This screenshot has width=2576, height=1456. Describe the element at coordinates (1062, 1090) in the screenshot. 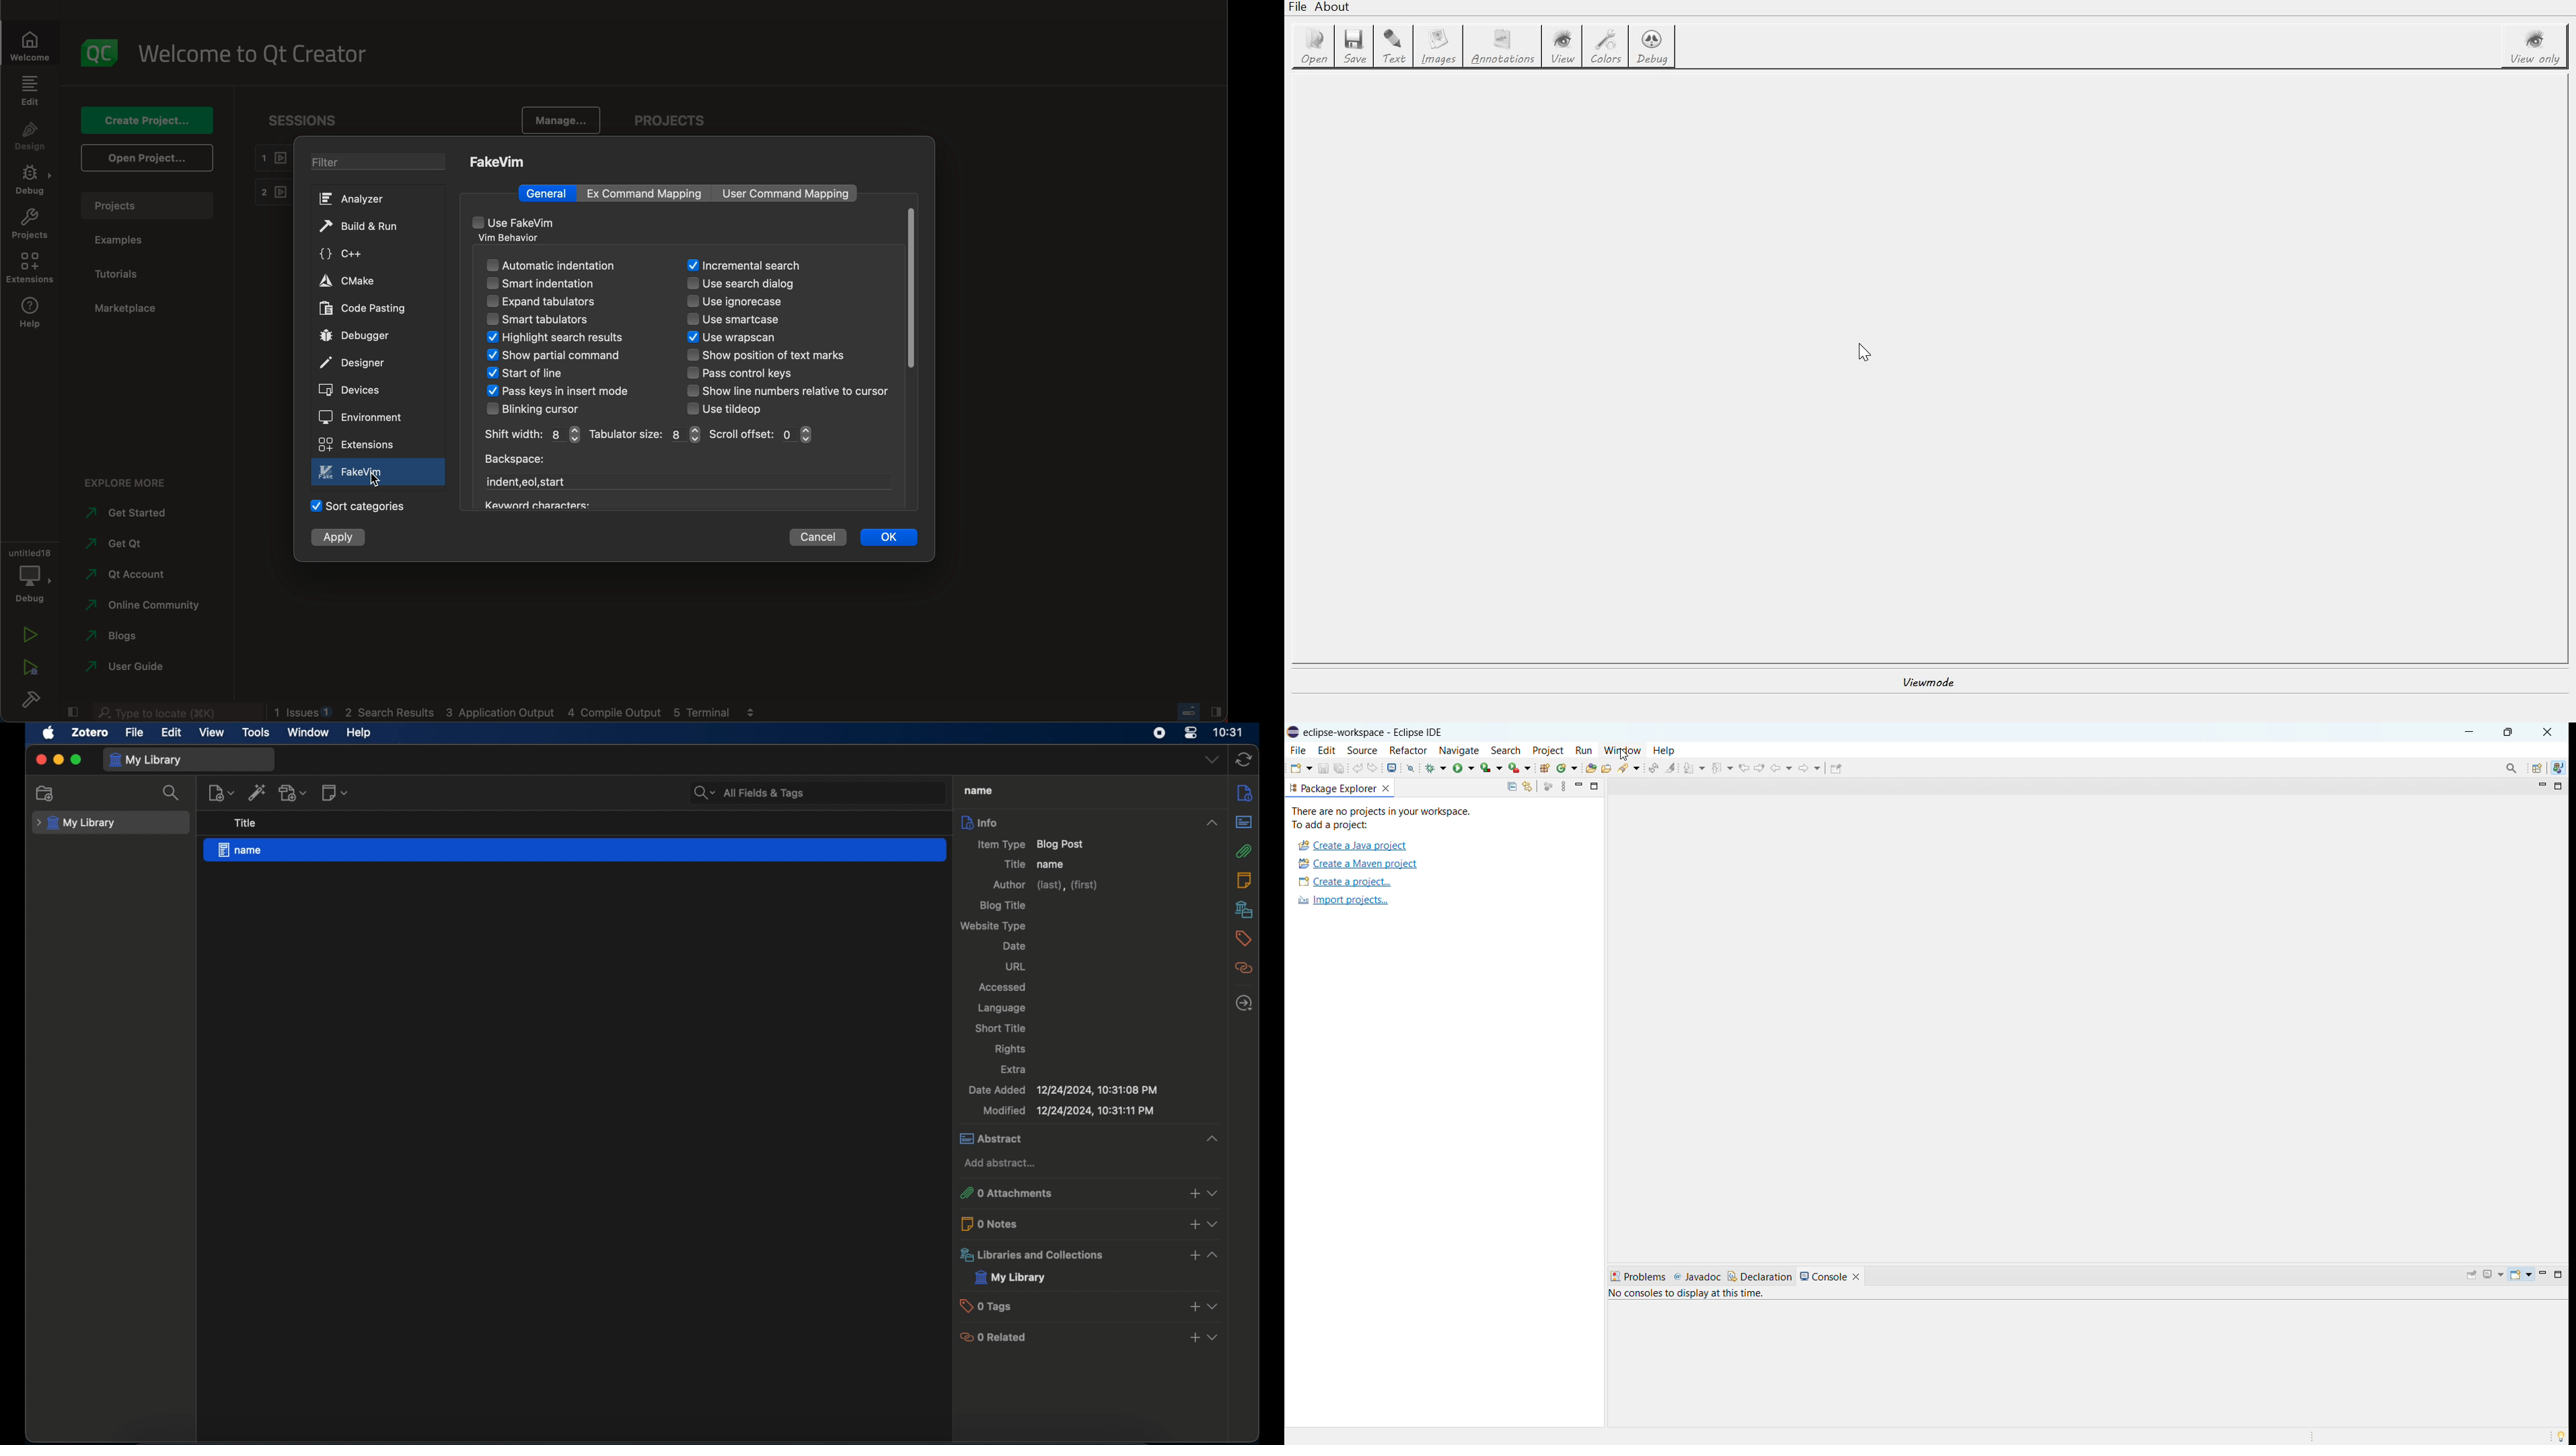

I see `date added` at that location.